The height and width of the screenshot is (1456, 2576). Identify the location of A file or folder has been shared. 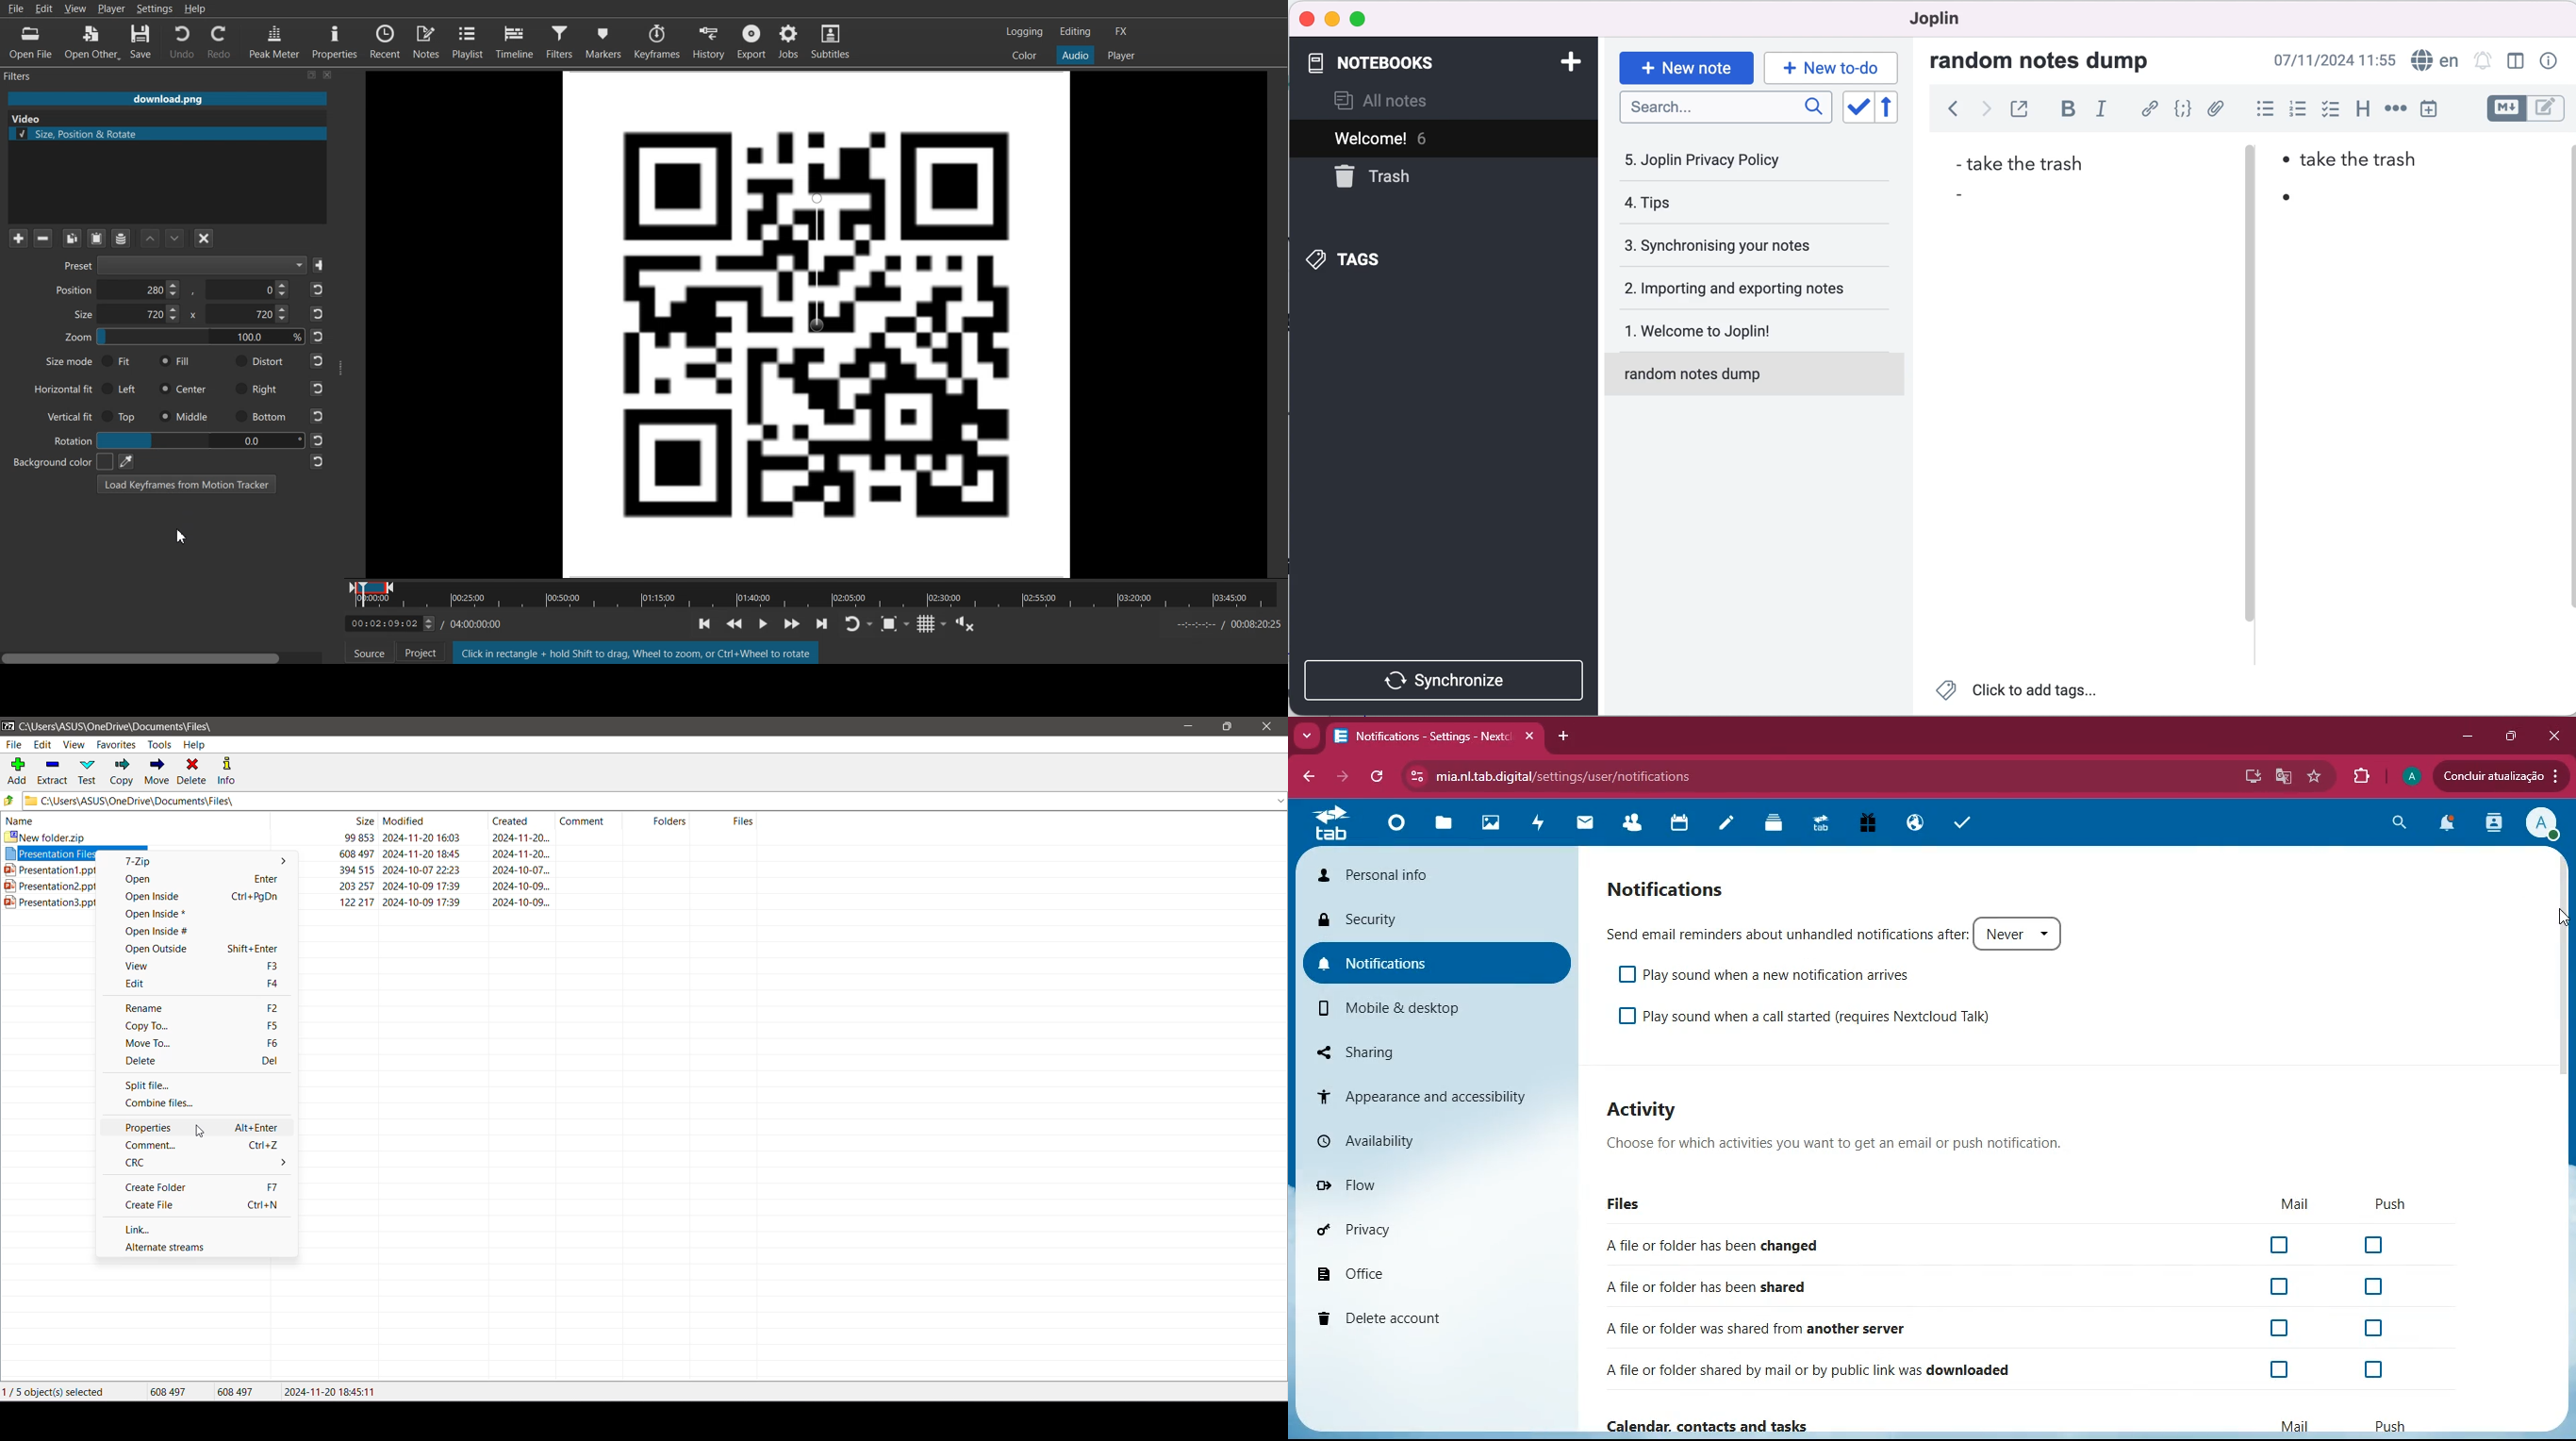
(1738, 1287).